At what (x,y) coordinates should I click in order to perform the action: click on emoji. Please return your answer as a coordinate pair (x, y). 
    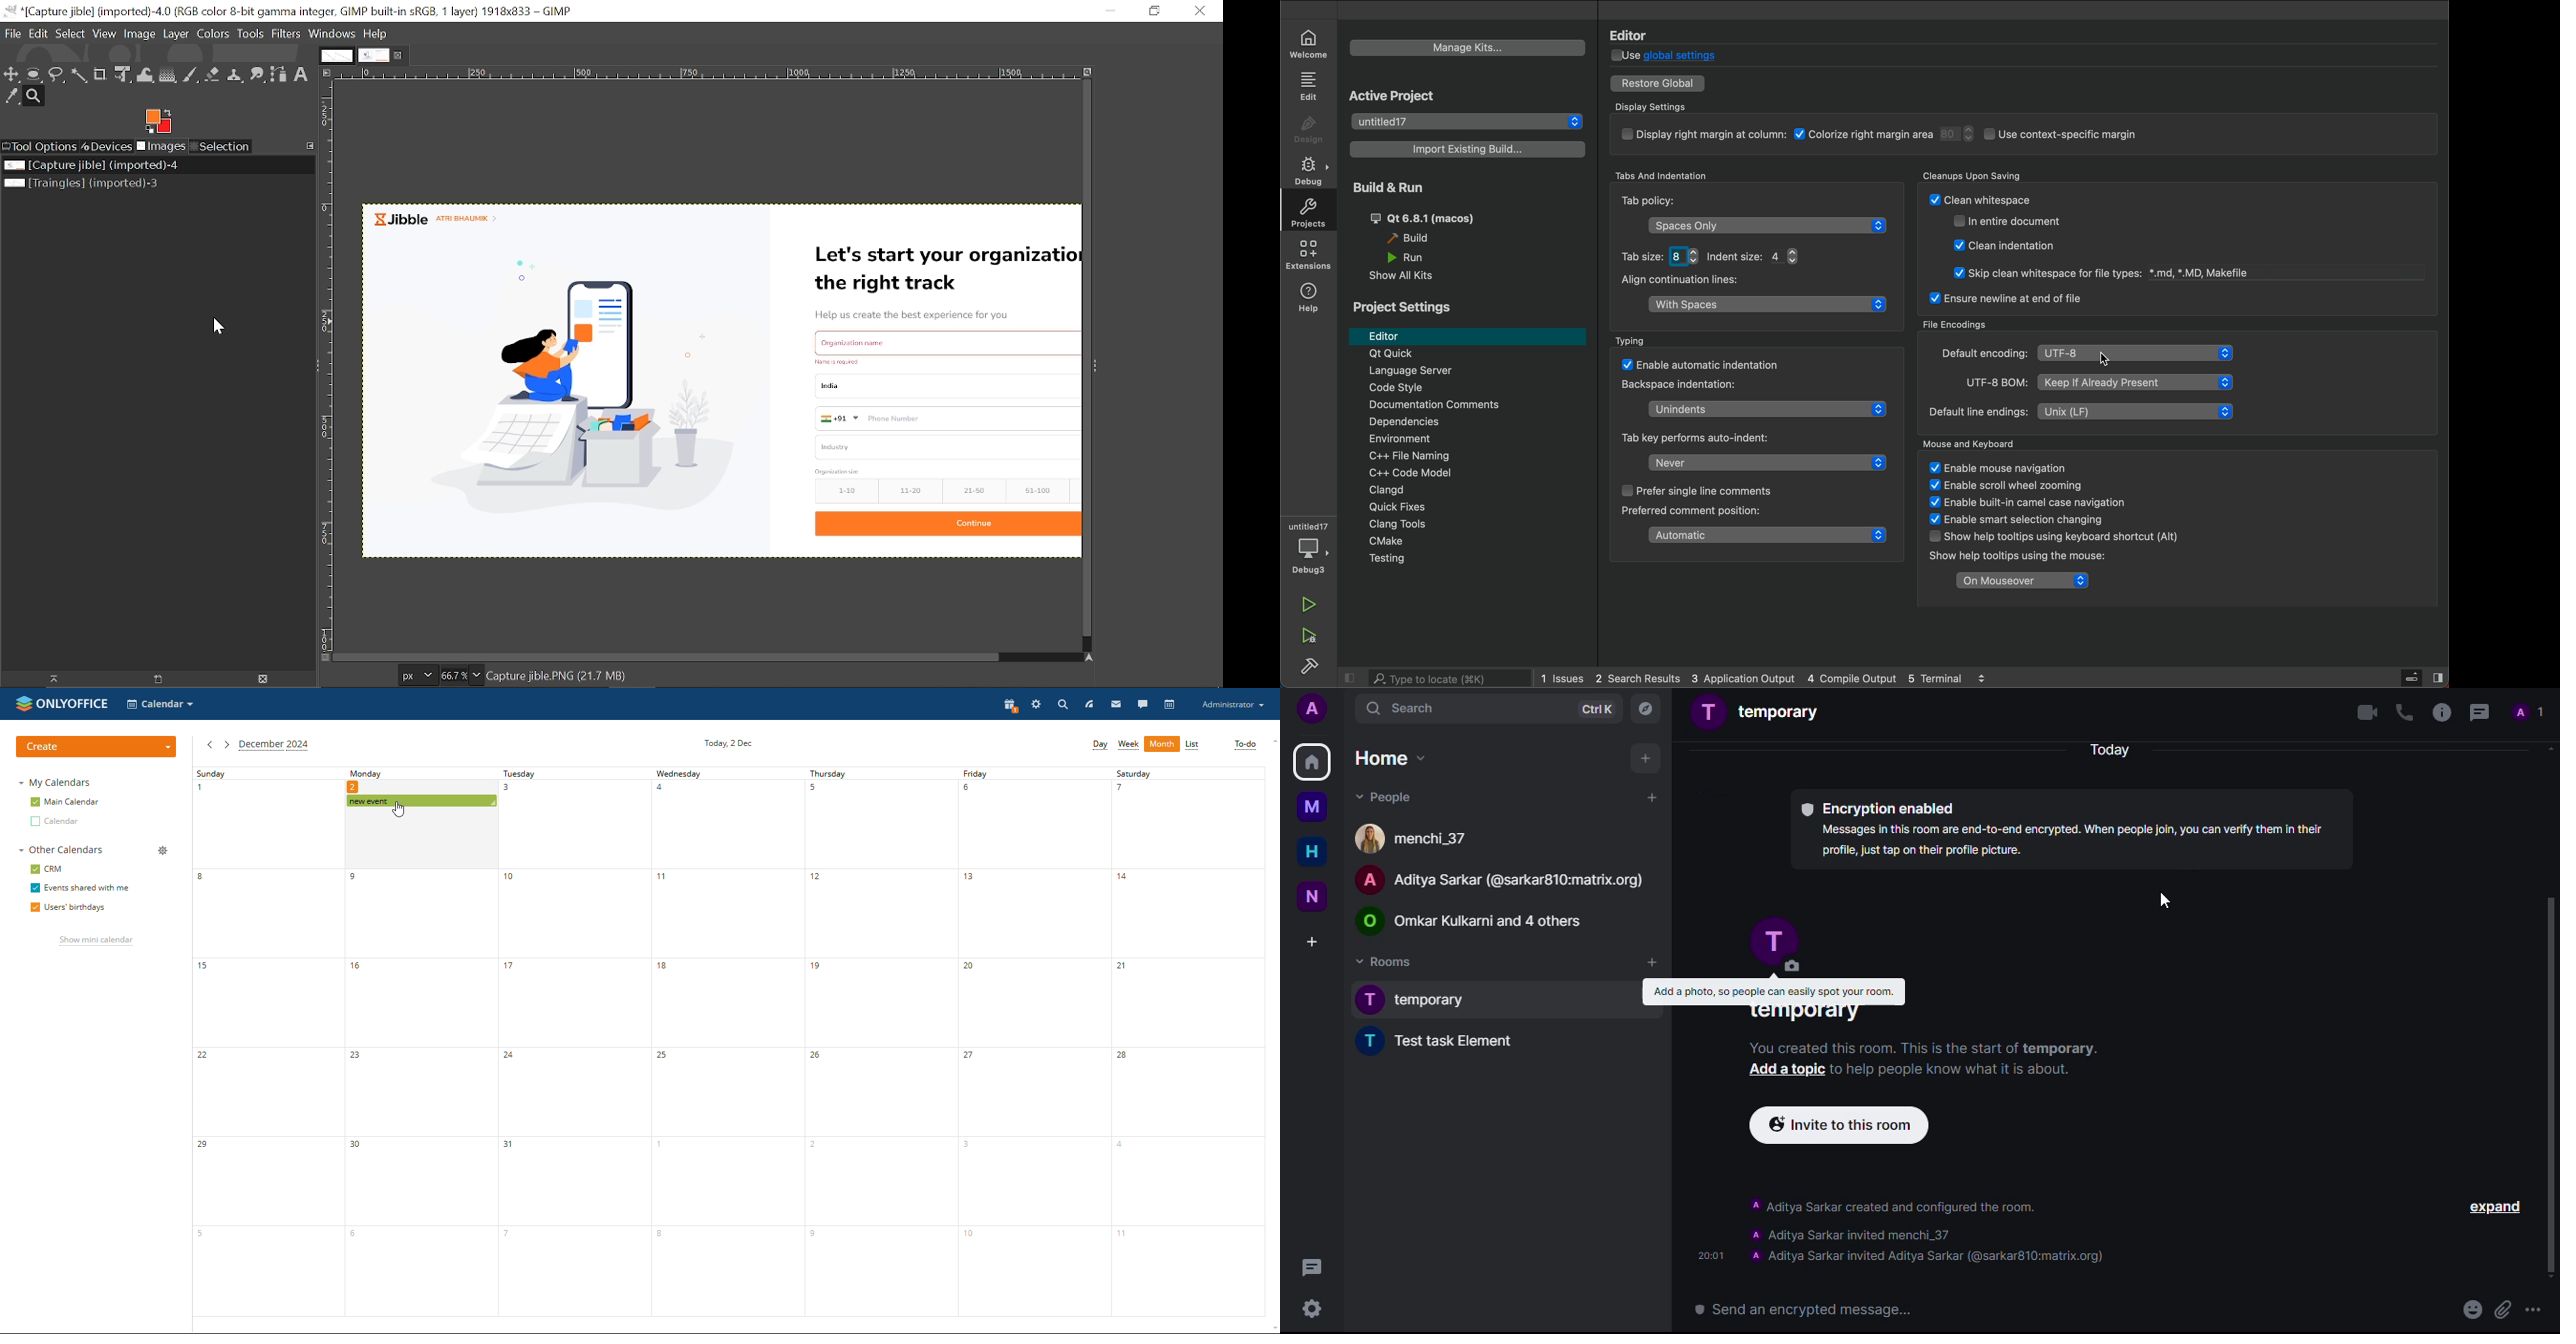
    Looking at the image, I should click on (2465, 1309).